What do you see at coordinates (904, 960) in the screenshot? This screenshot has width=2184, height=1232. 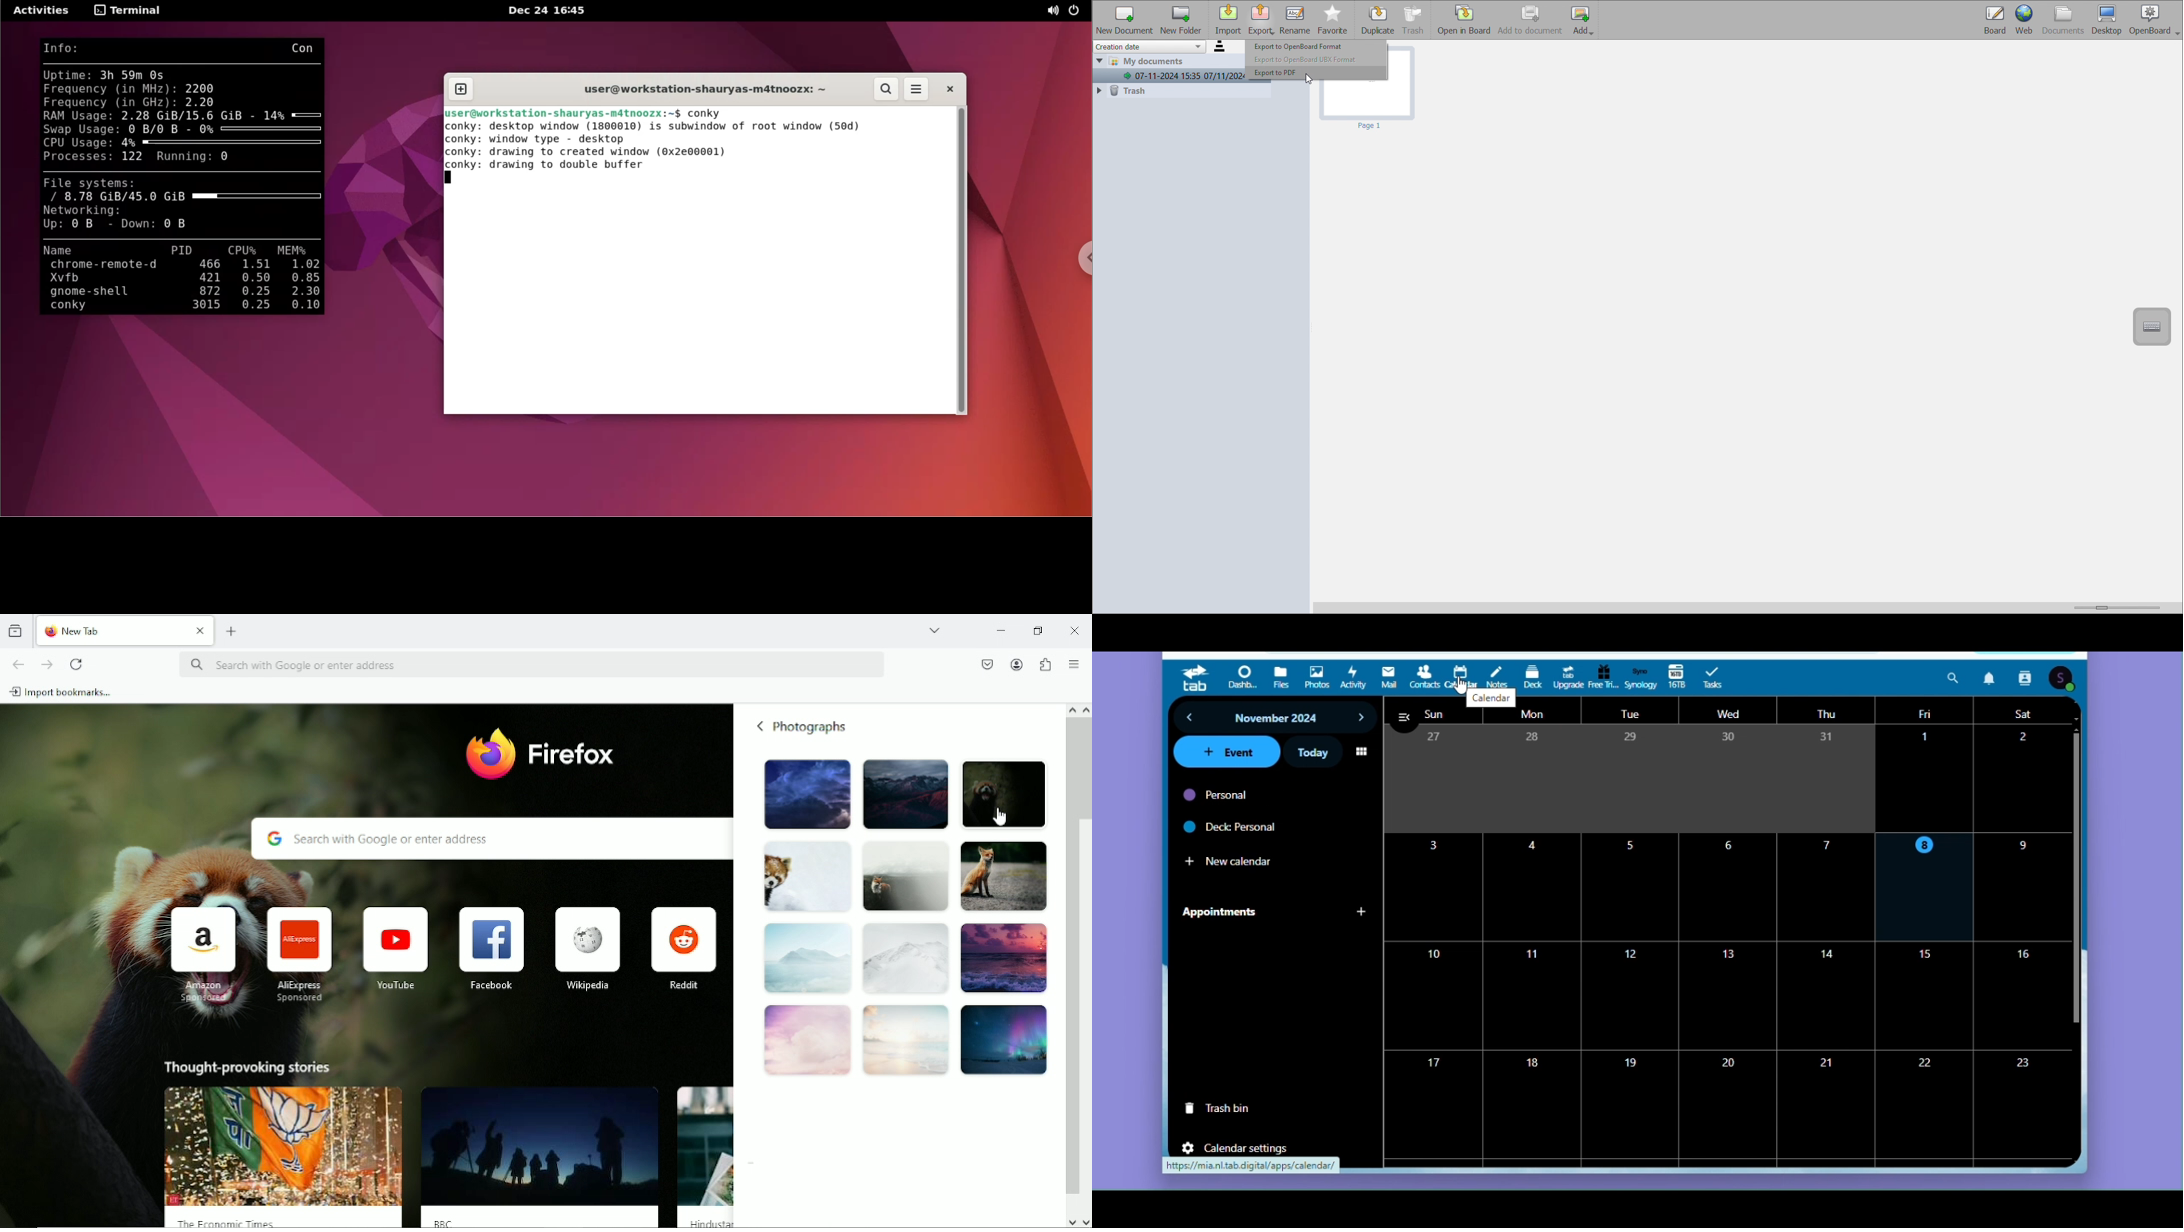 I see `Photograph` at bounding box center [904, 960].